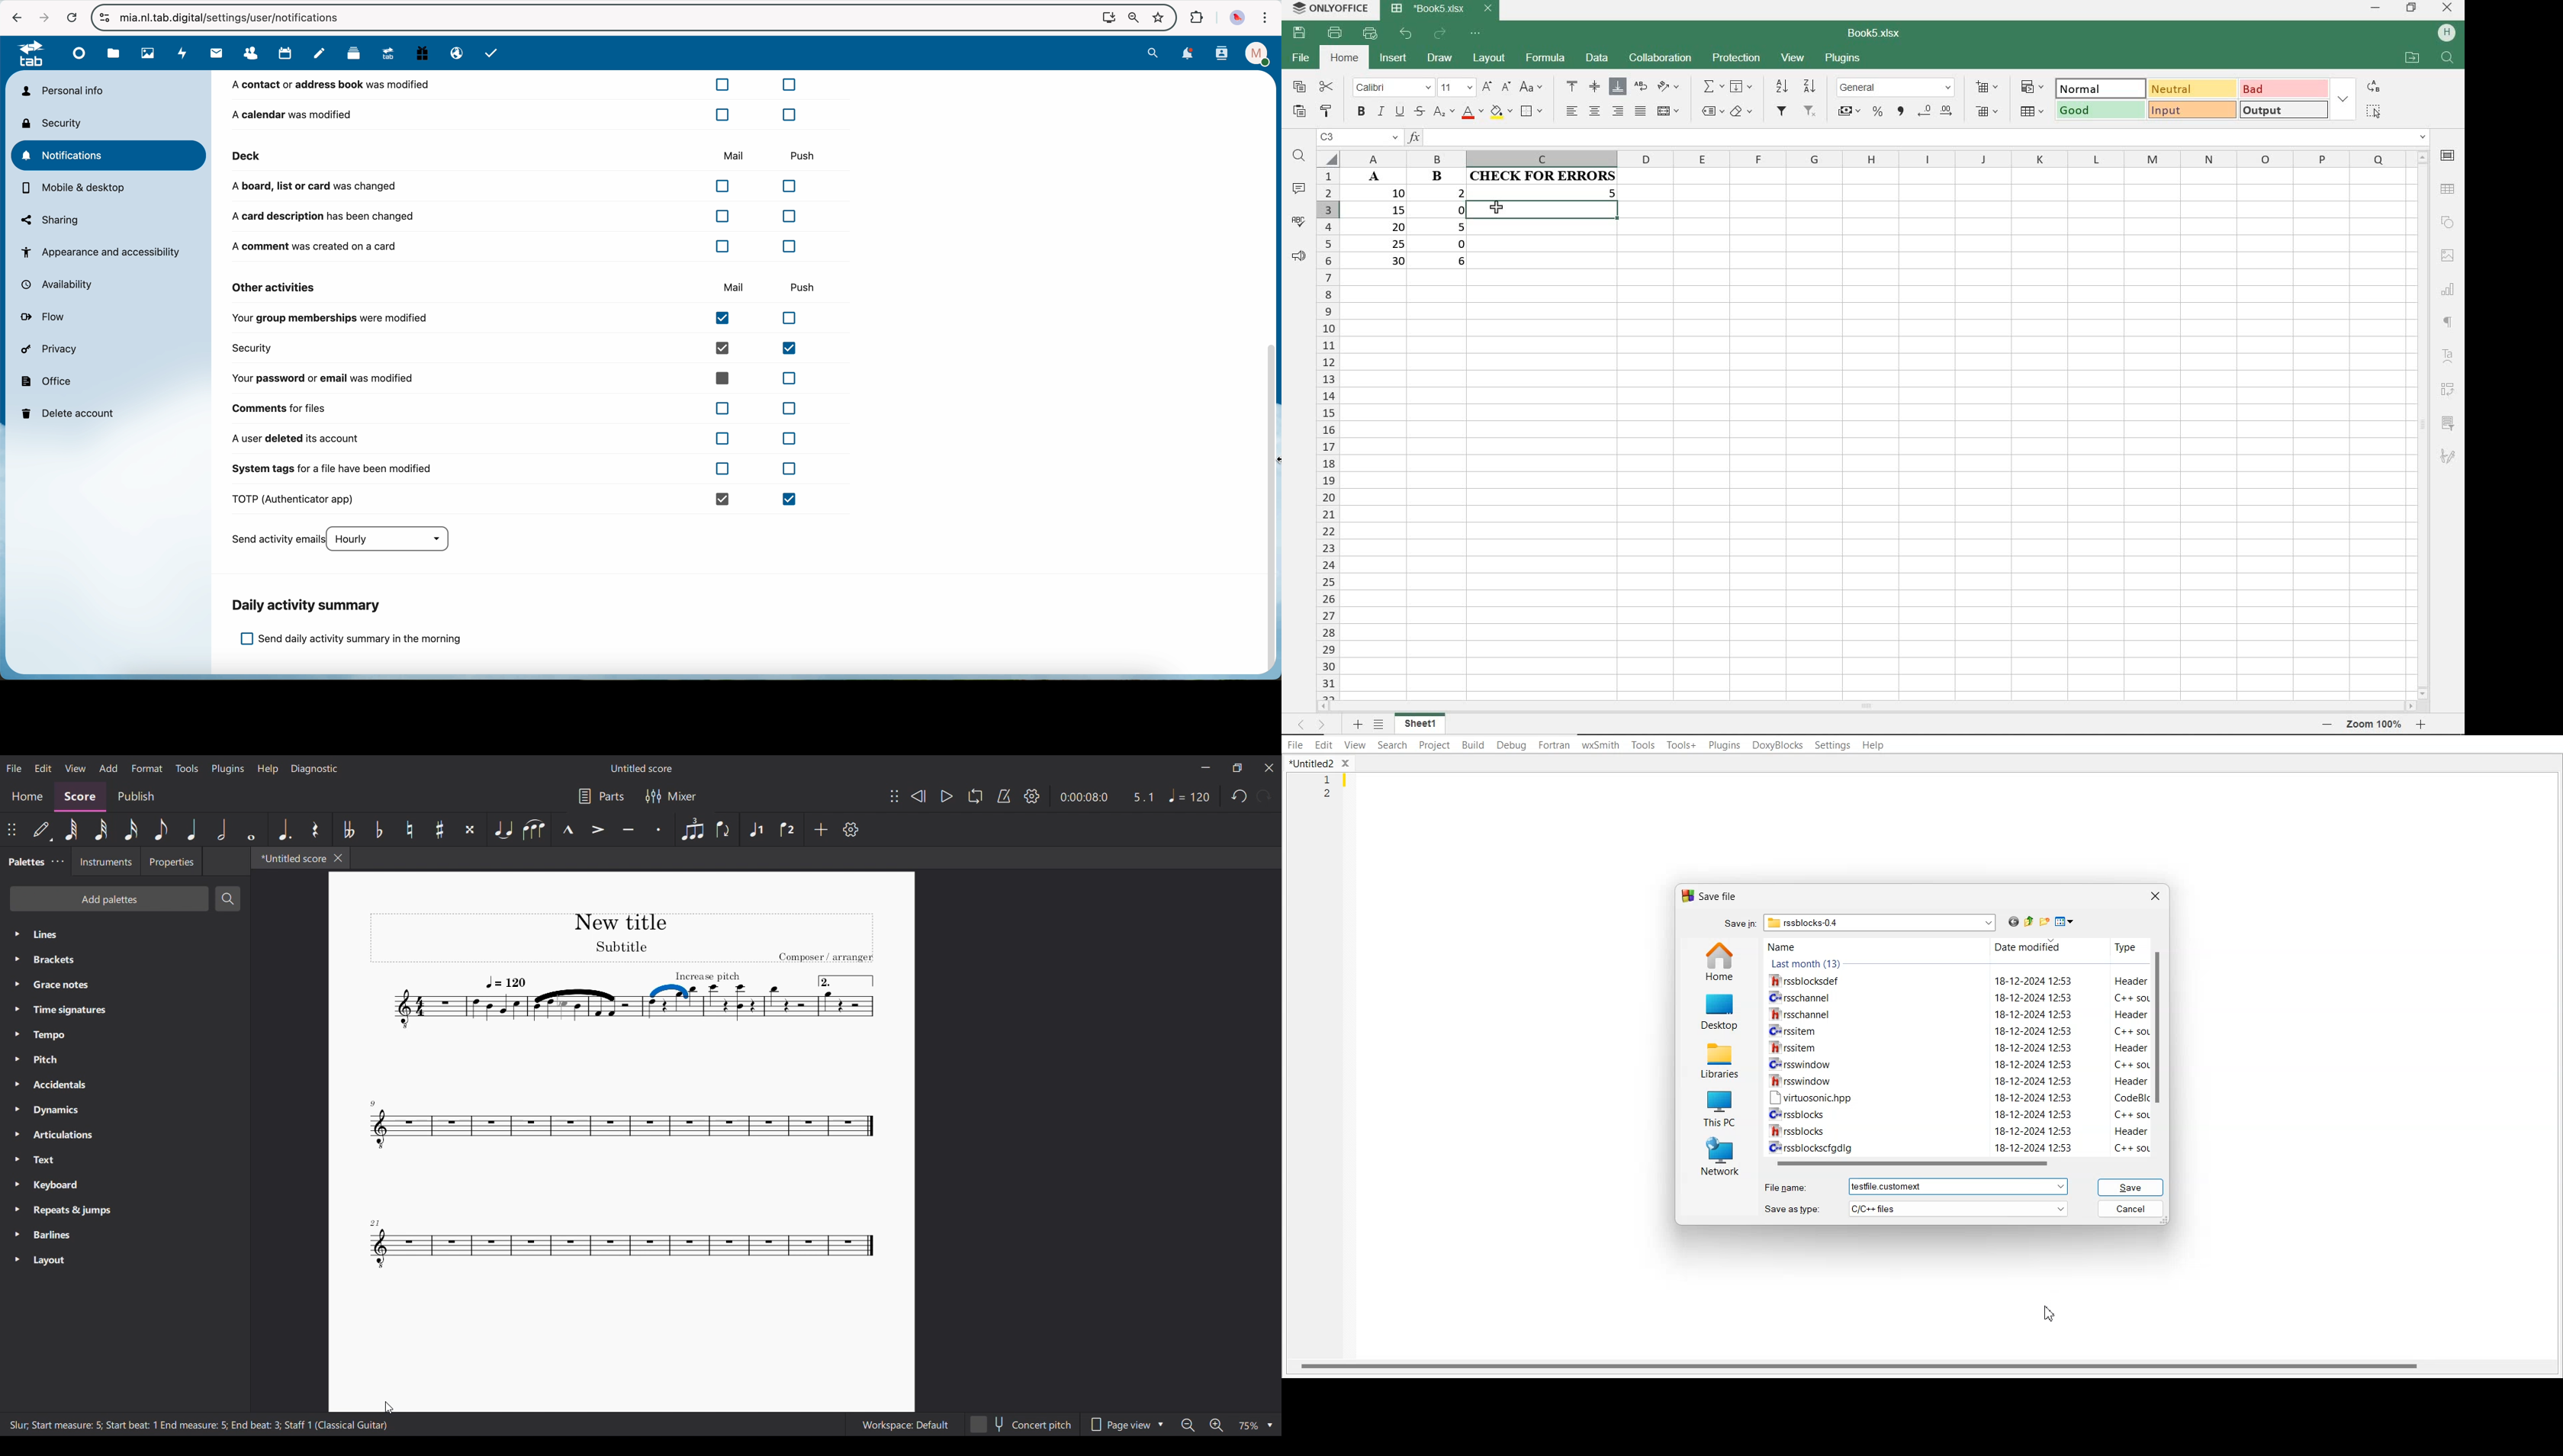 The image size is (2576, 1456). I want to click on notes, so click(320, 54).